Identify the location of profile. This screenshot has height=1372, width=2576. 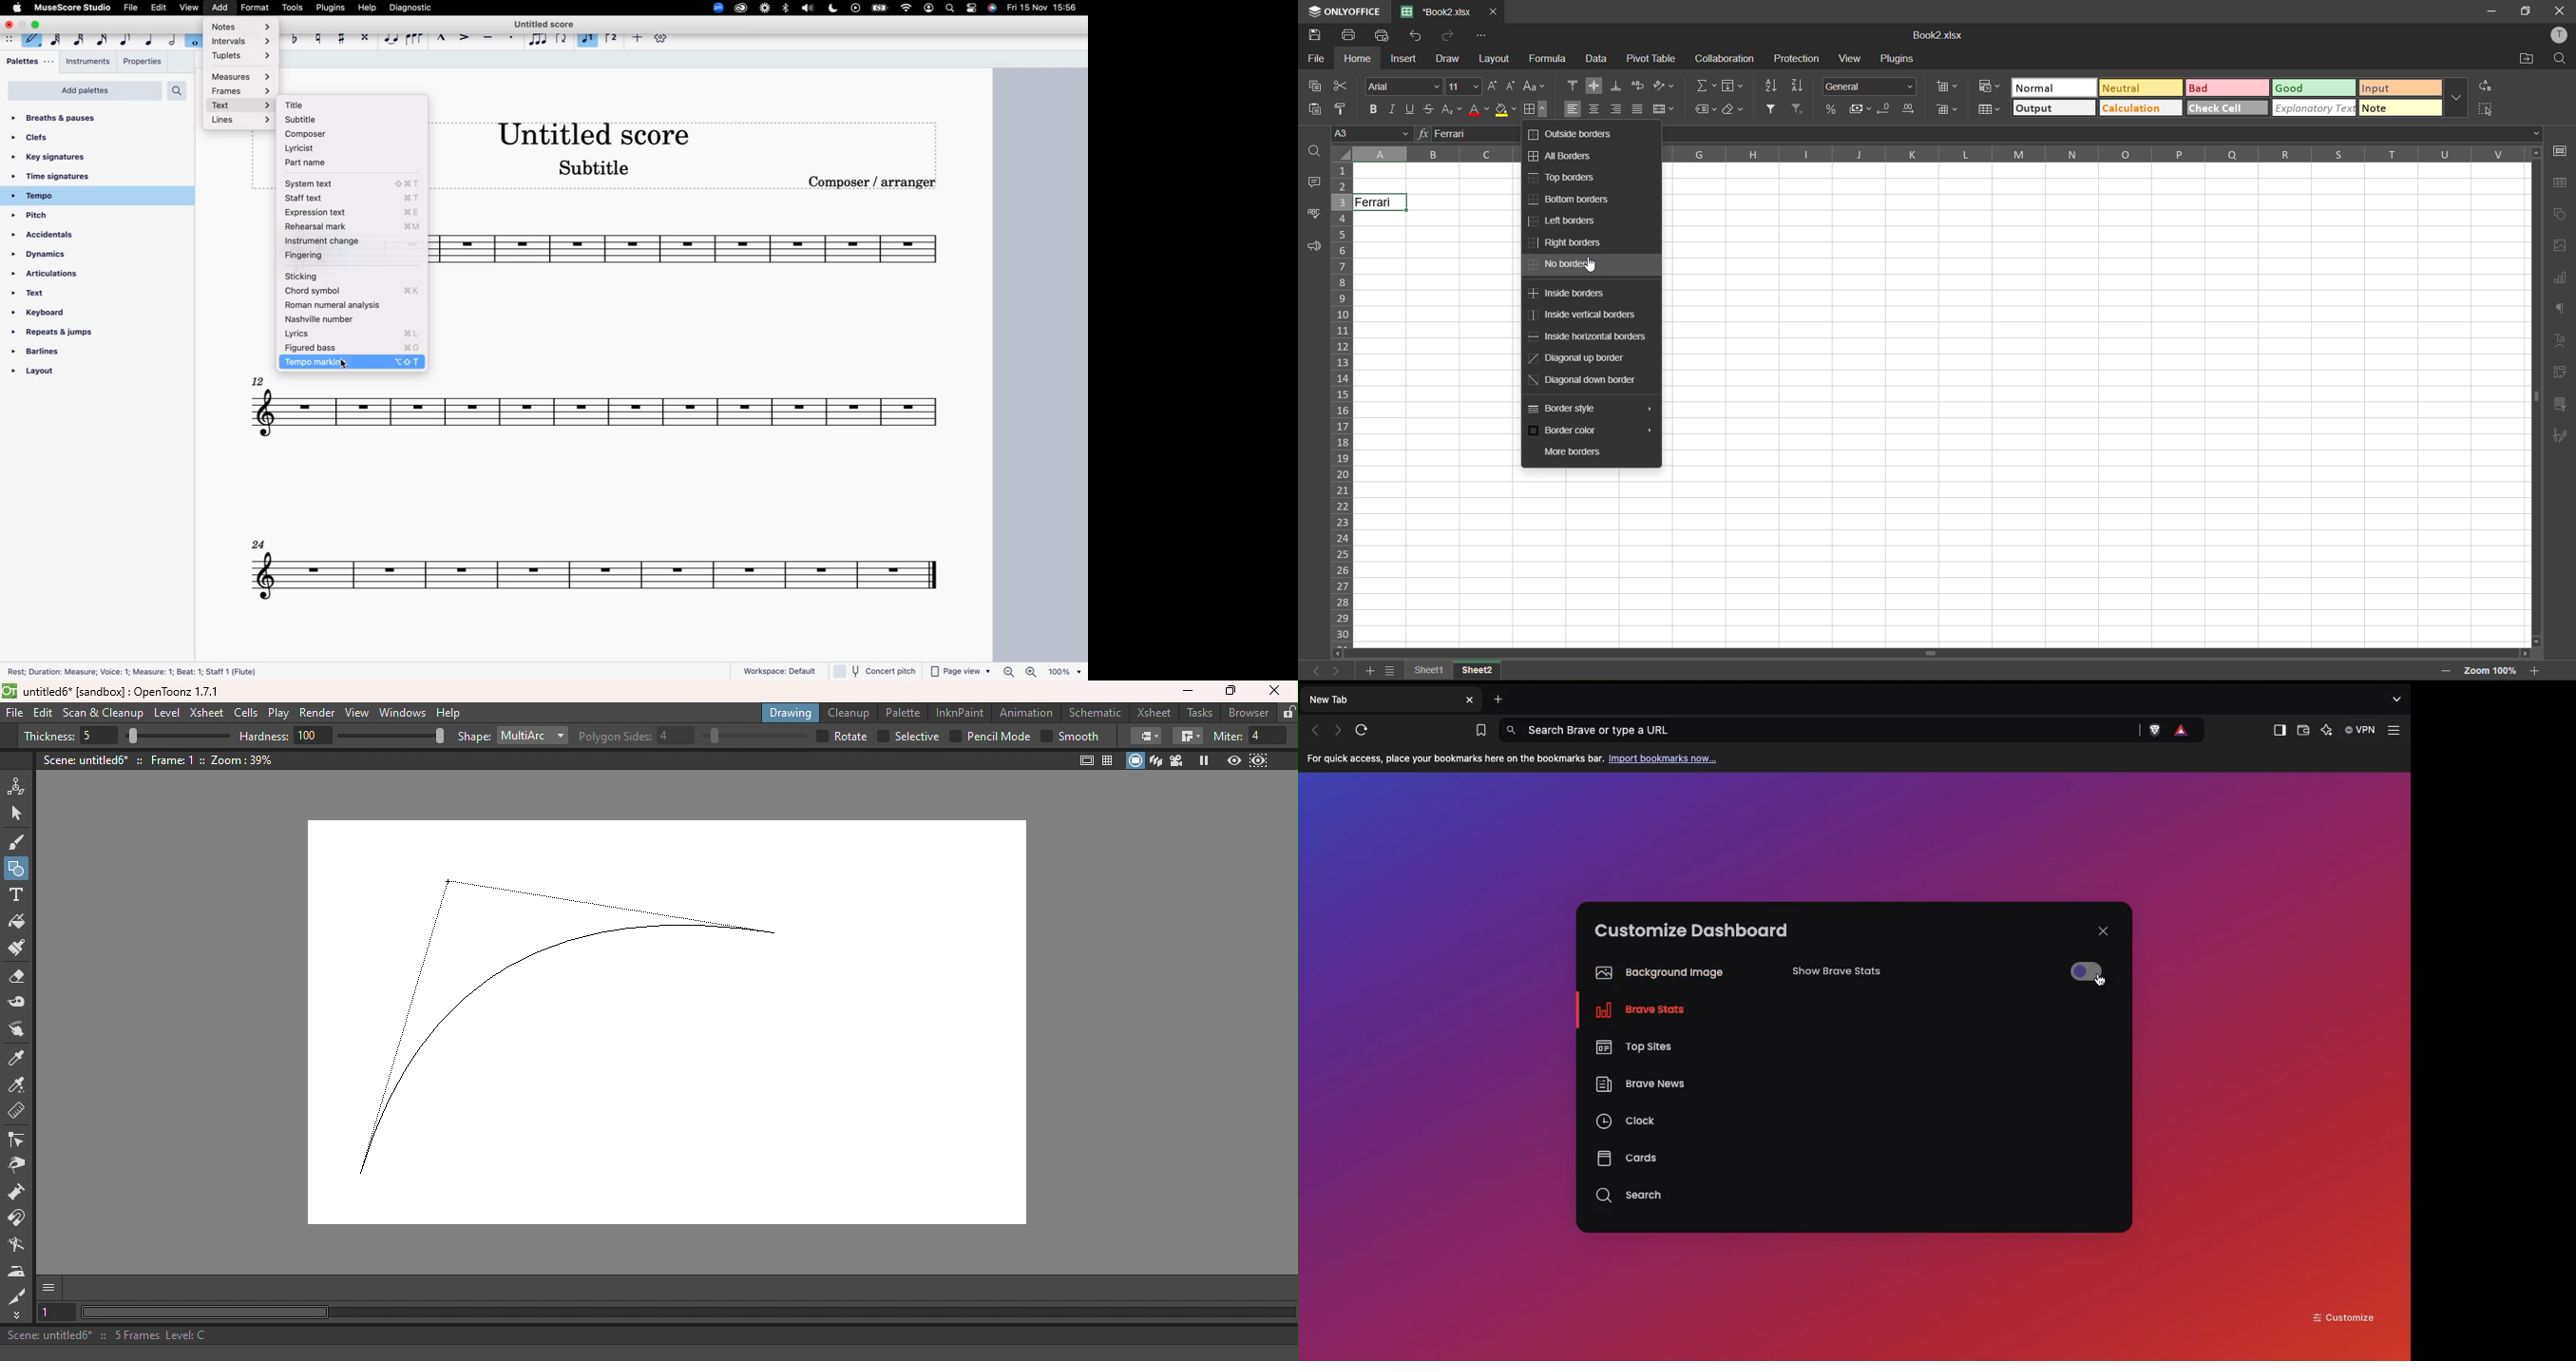
(2557, 35).